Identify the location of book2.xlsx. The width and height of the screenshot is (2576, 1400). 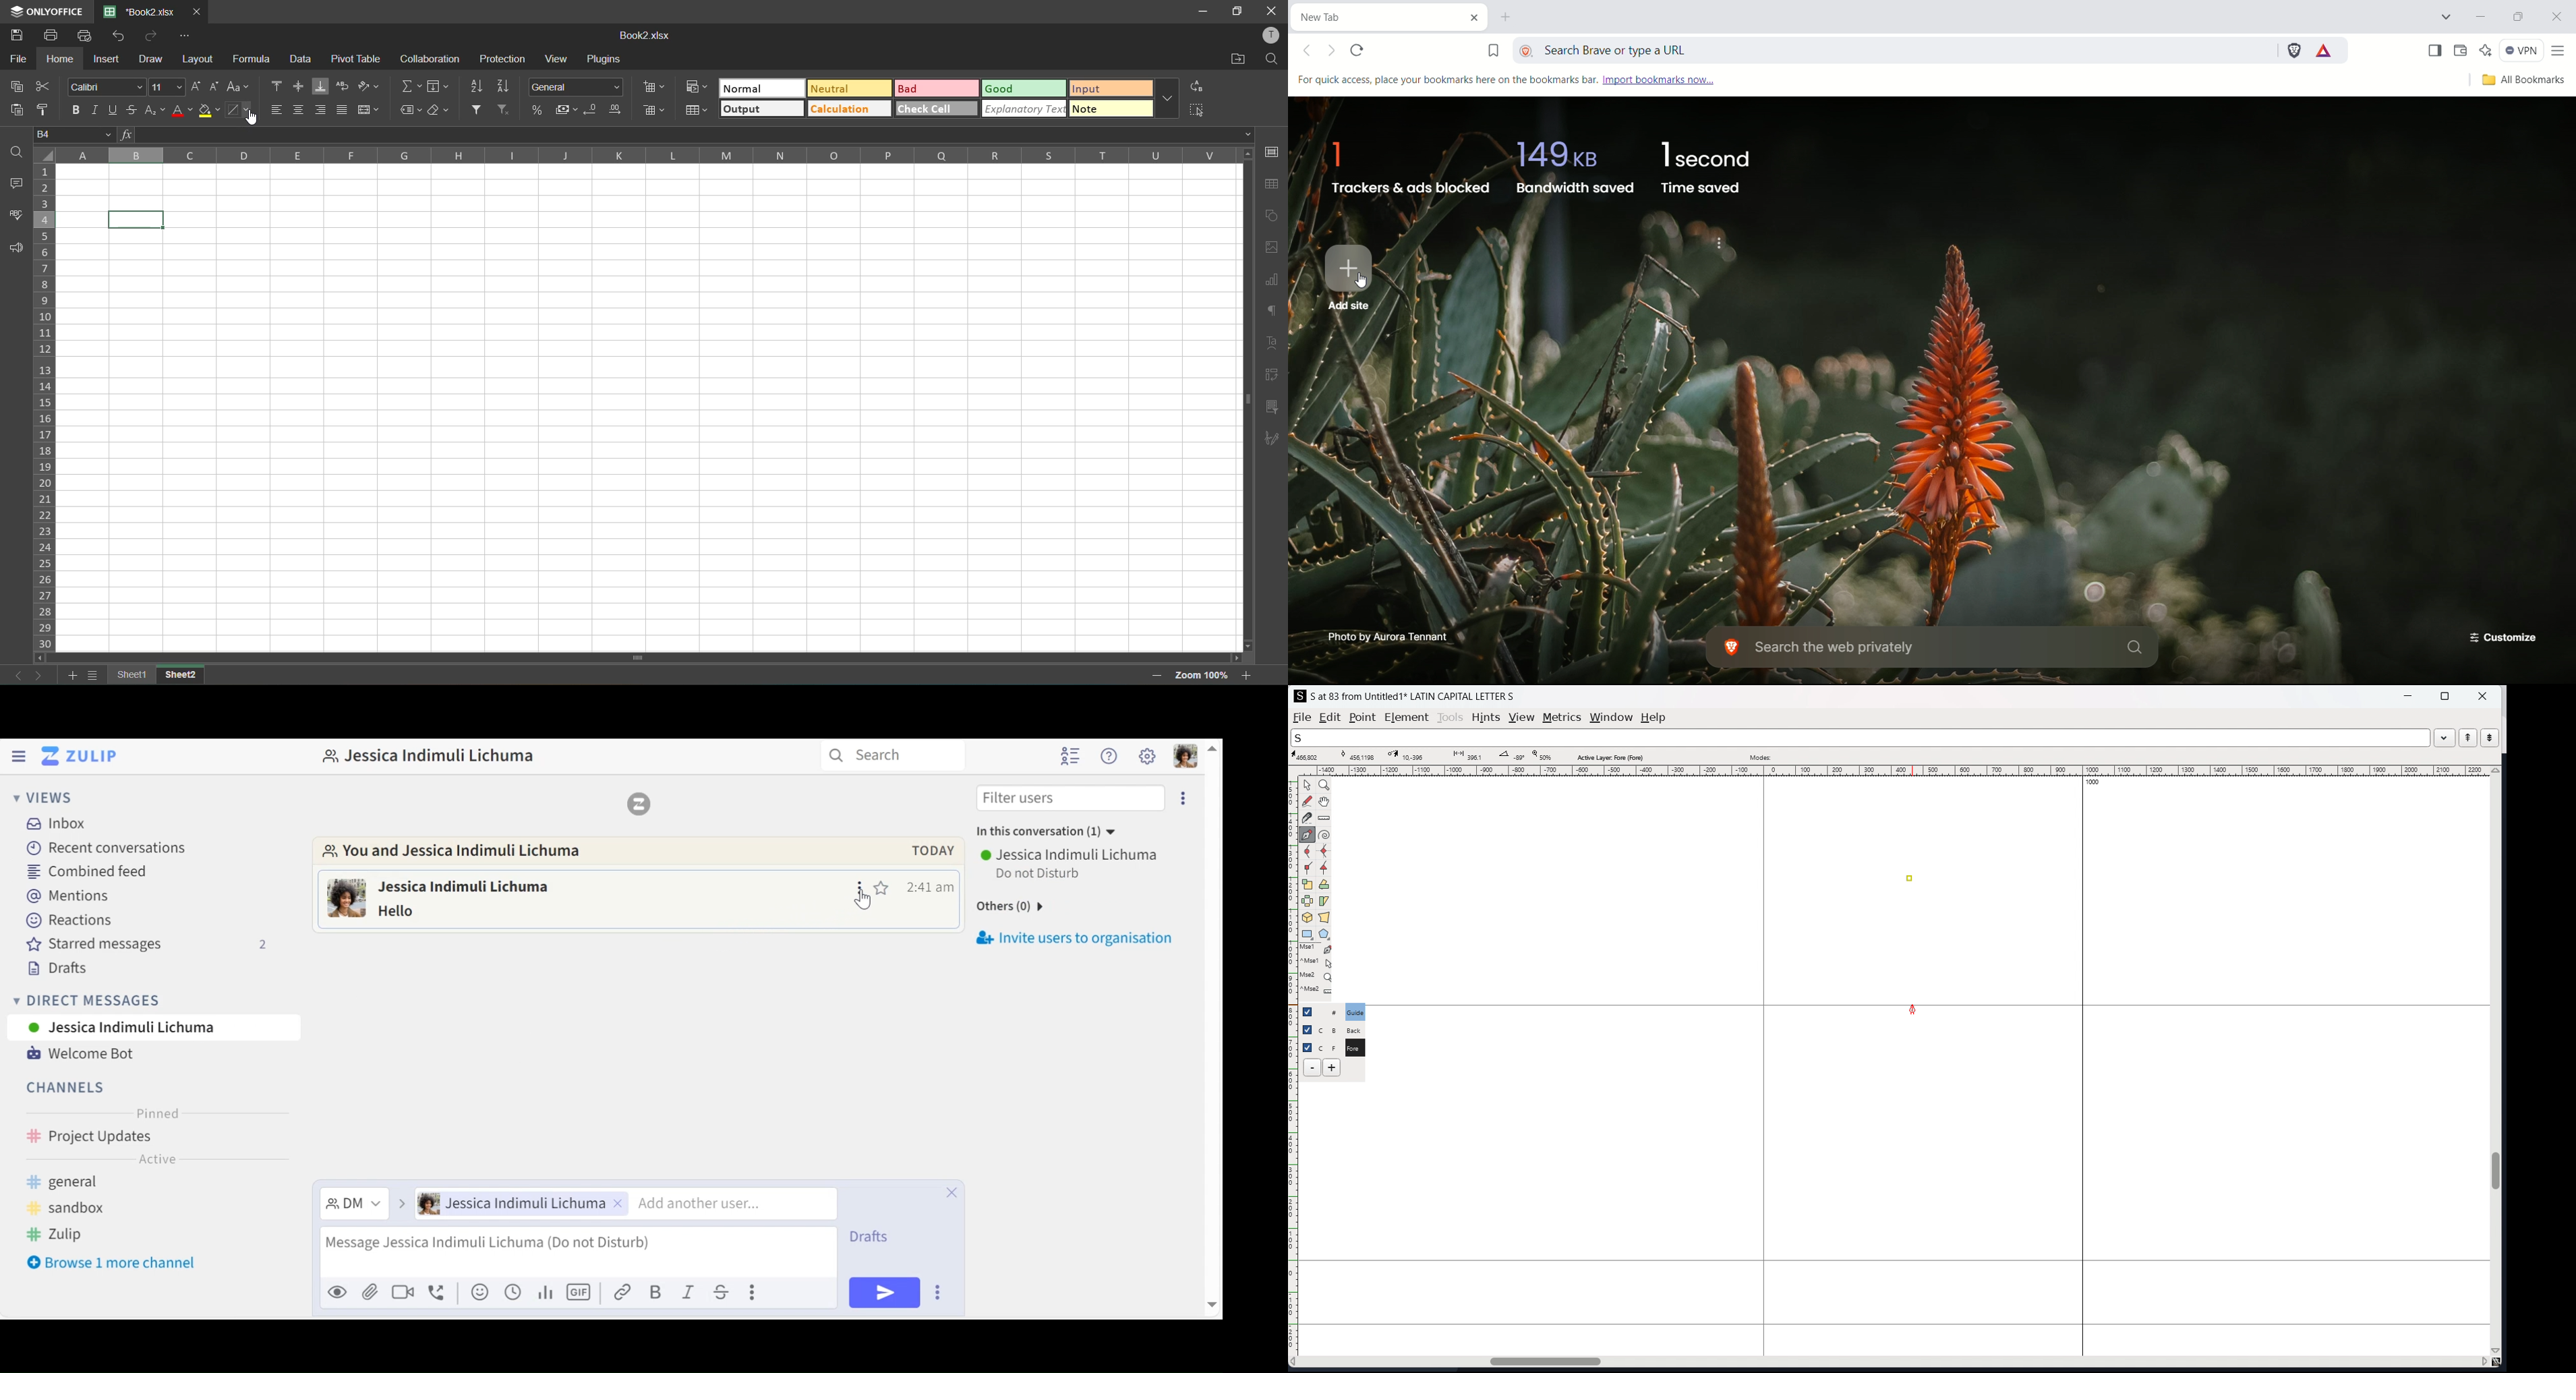
(144, 12).